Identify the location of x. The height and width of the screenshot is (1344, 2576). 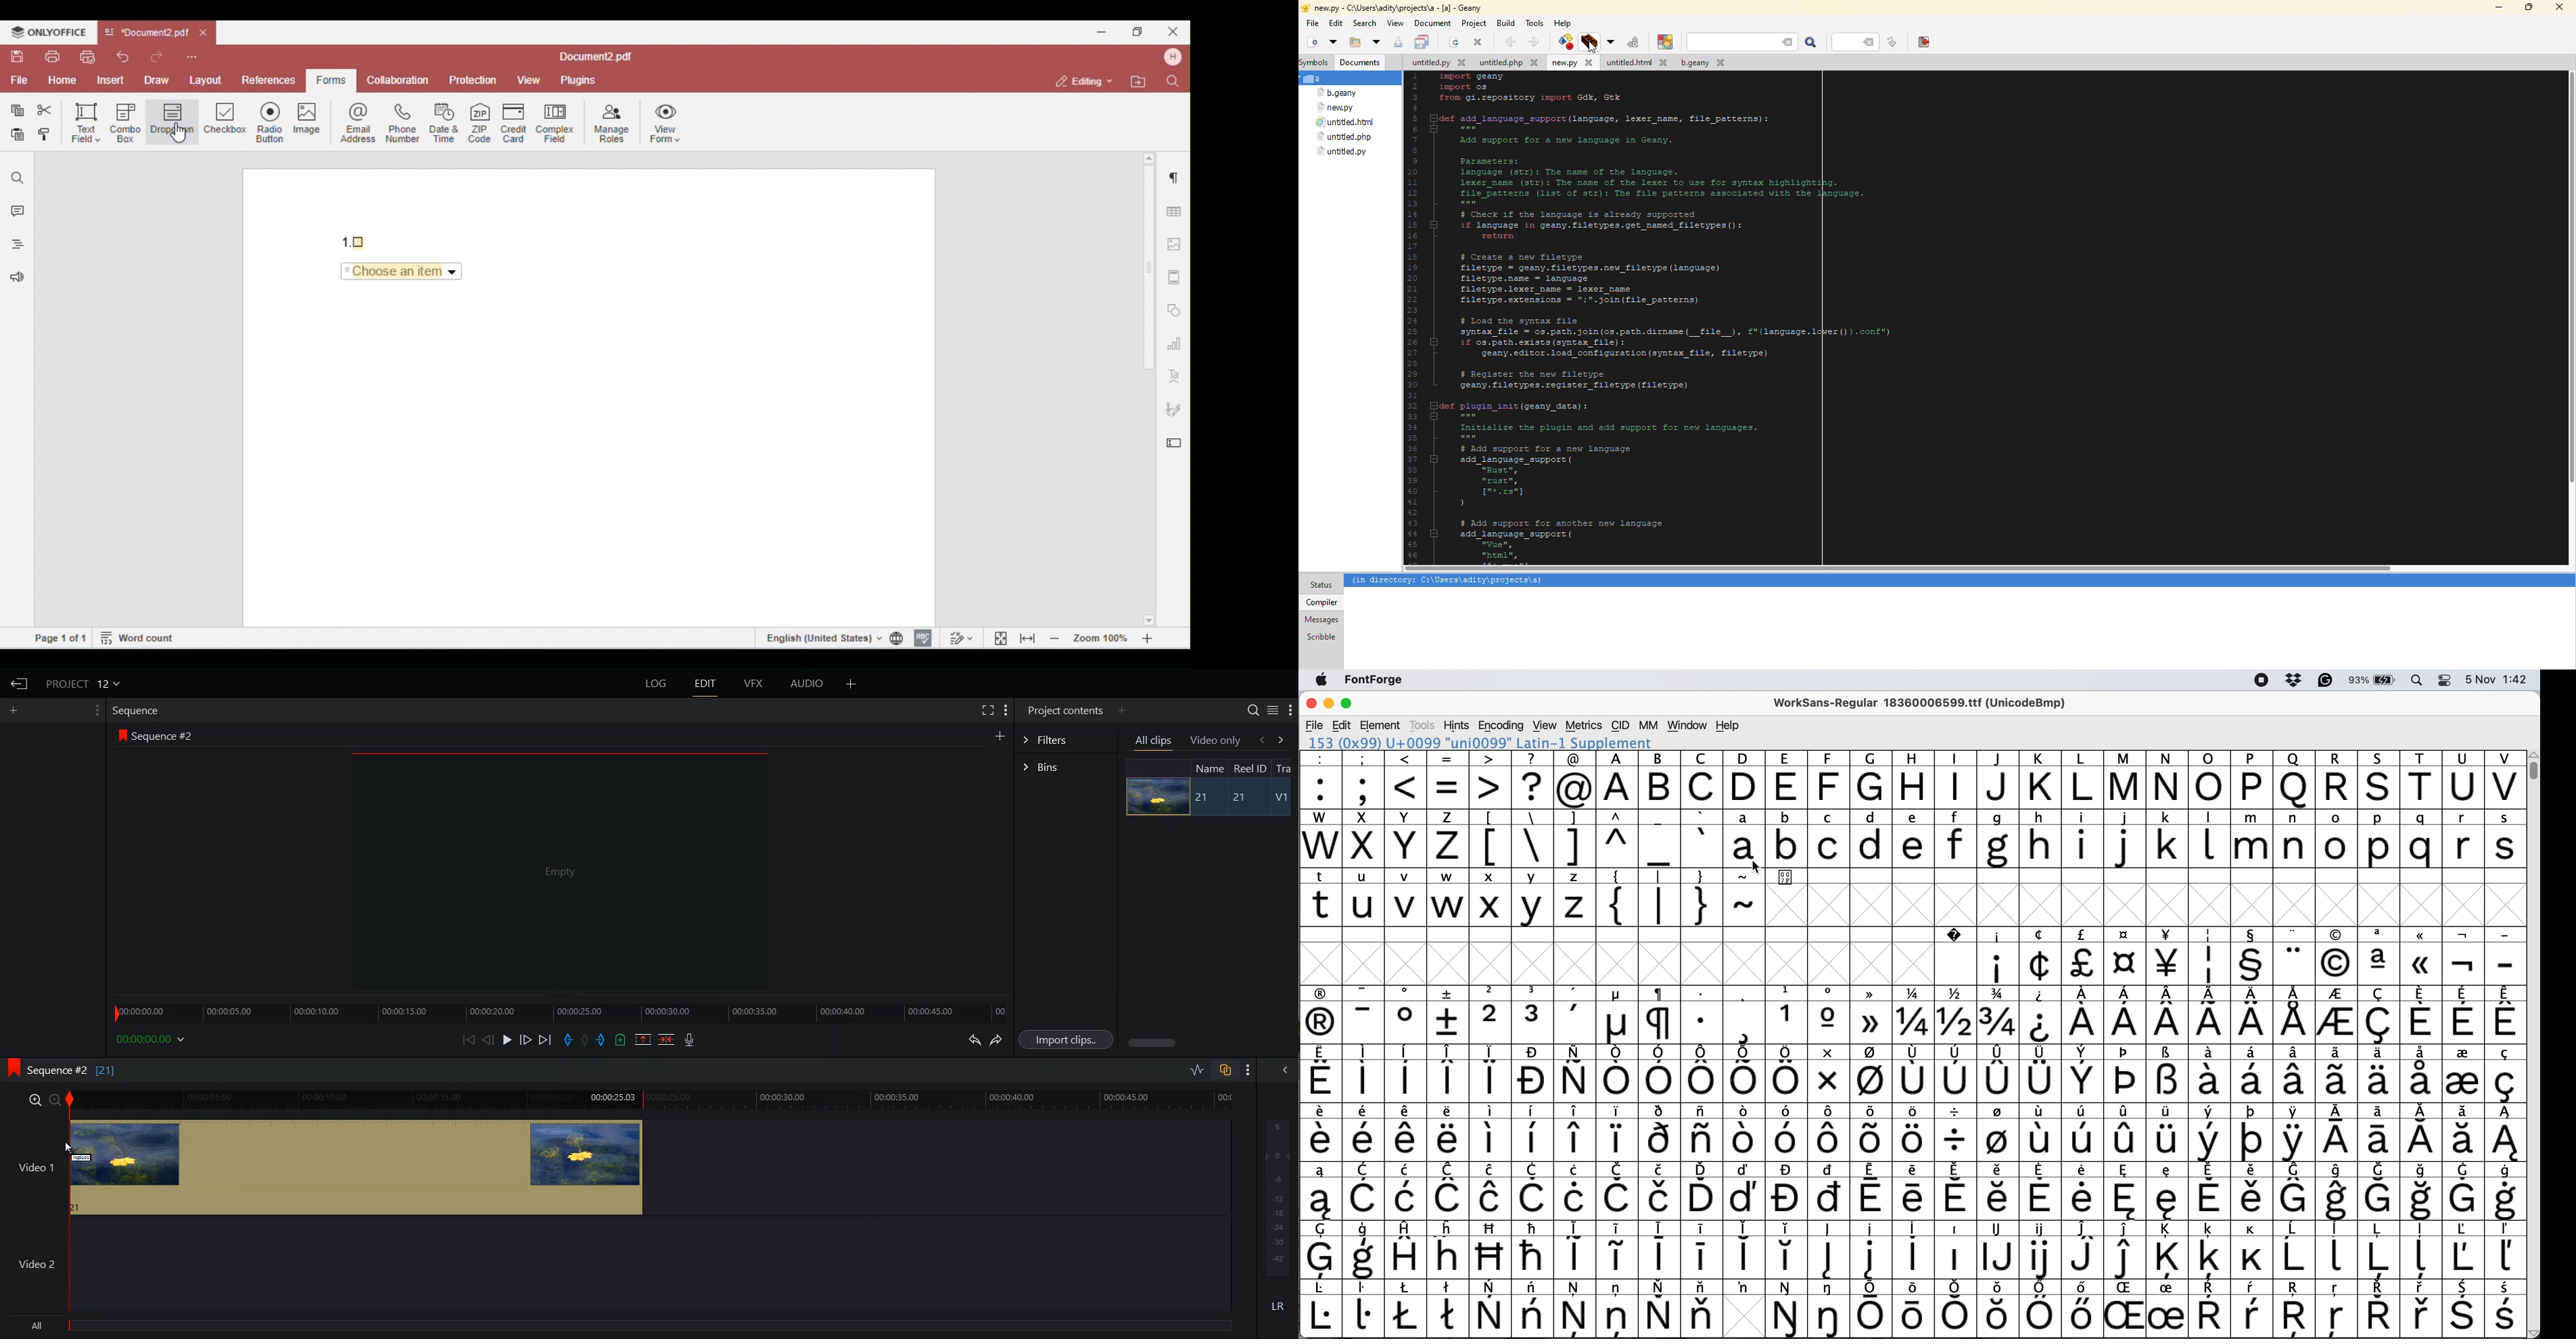
(1490, 897).